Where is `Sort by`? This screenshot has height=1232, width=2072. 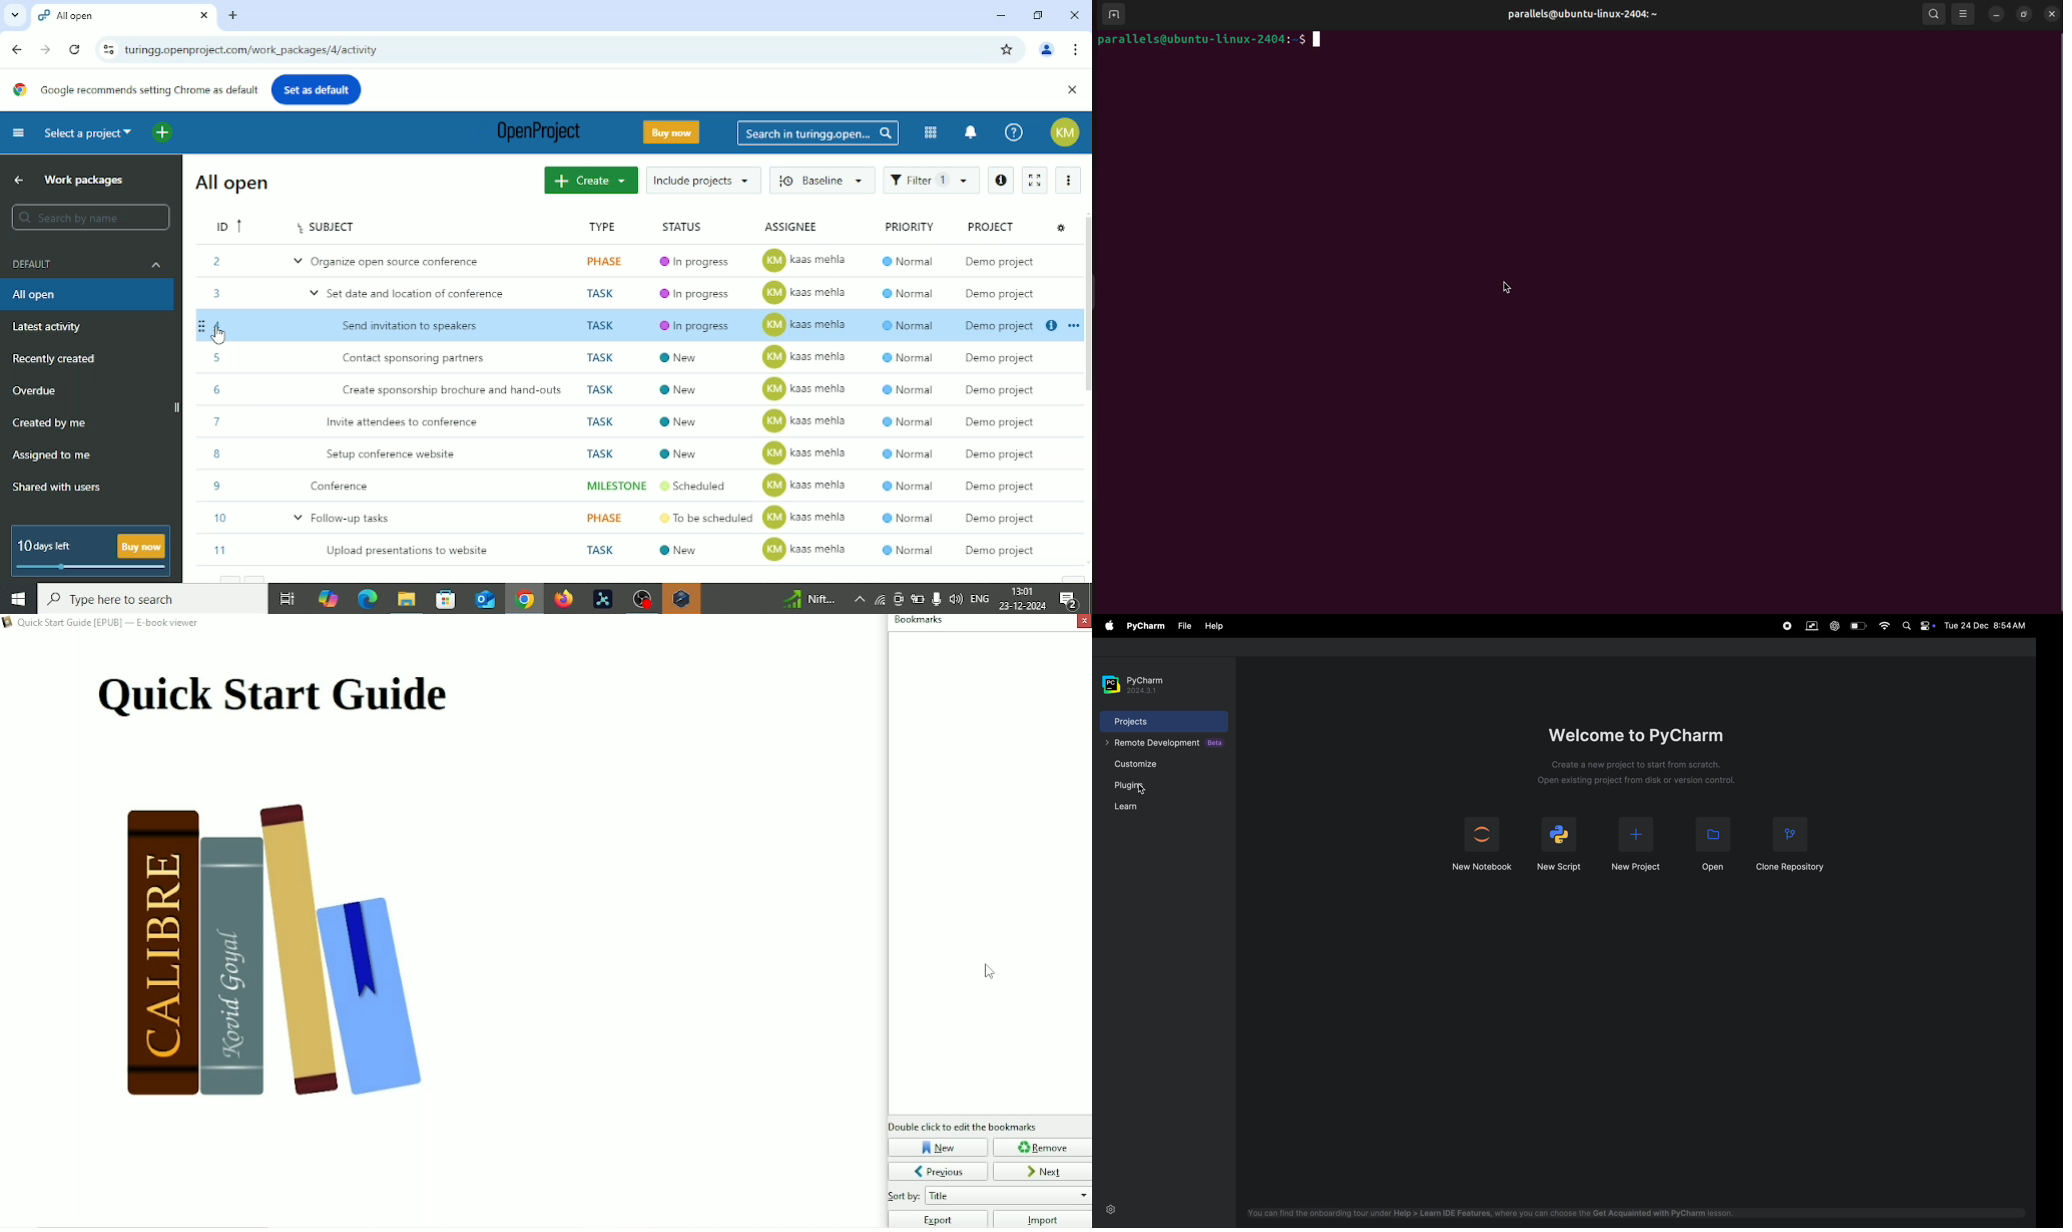
Sort by is located at coordinates (1008, 1196).